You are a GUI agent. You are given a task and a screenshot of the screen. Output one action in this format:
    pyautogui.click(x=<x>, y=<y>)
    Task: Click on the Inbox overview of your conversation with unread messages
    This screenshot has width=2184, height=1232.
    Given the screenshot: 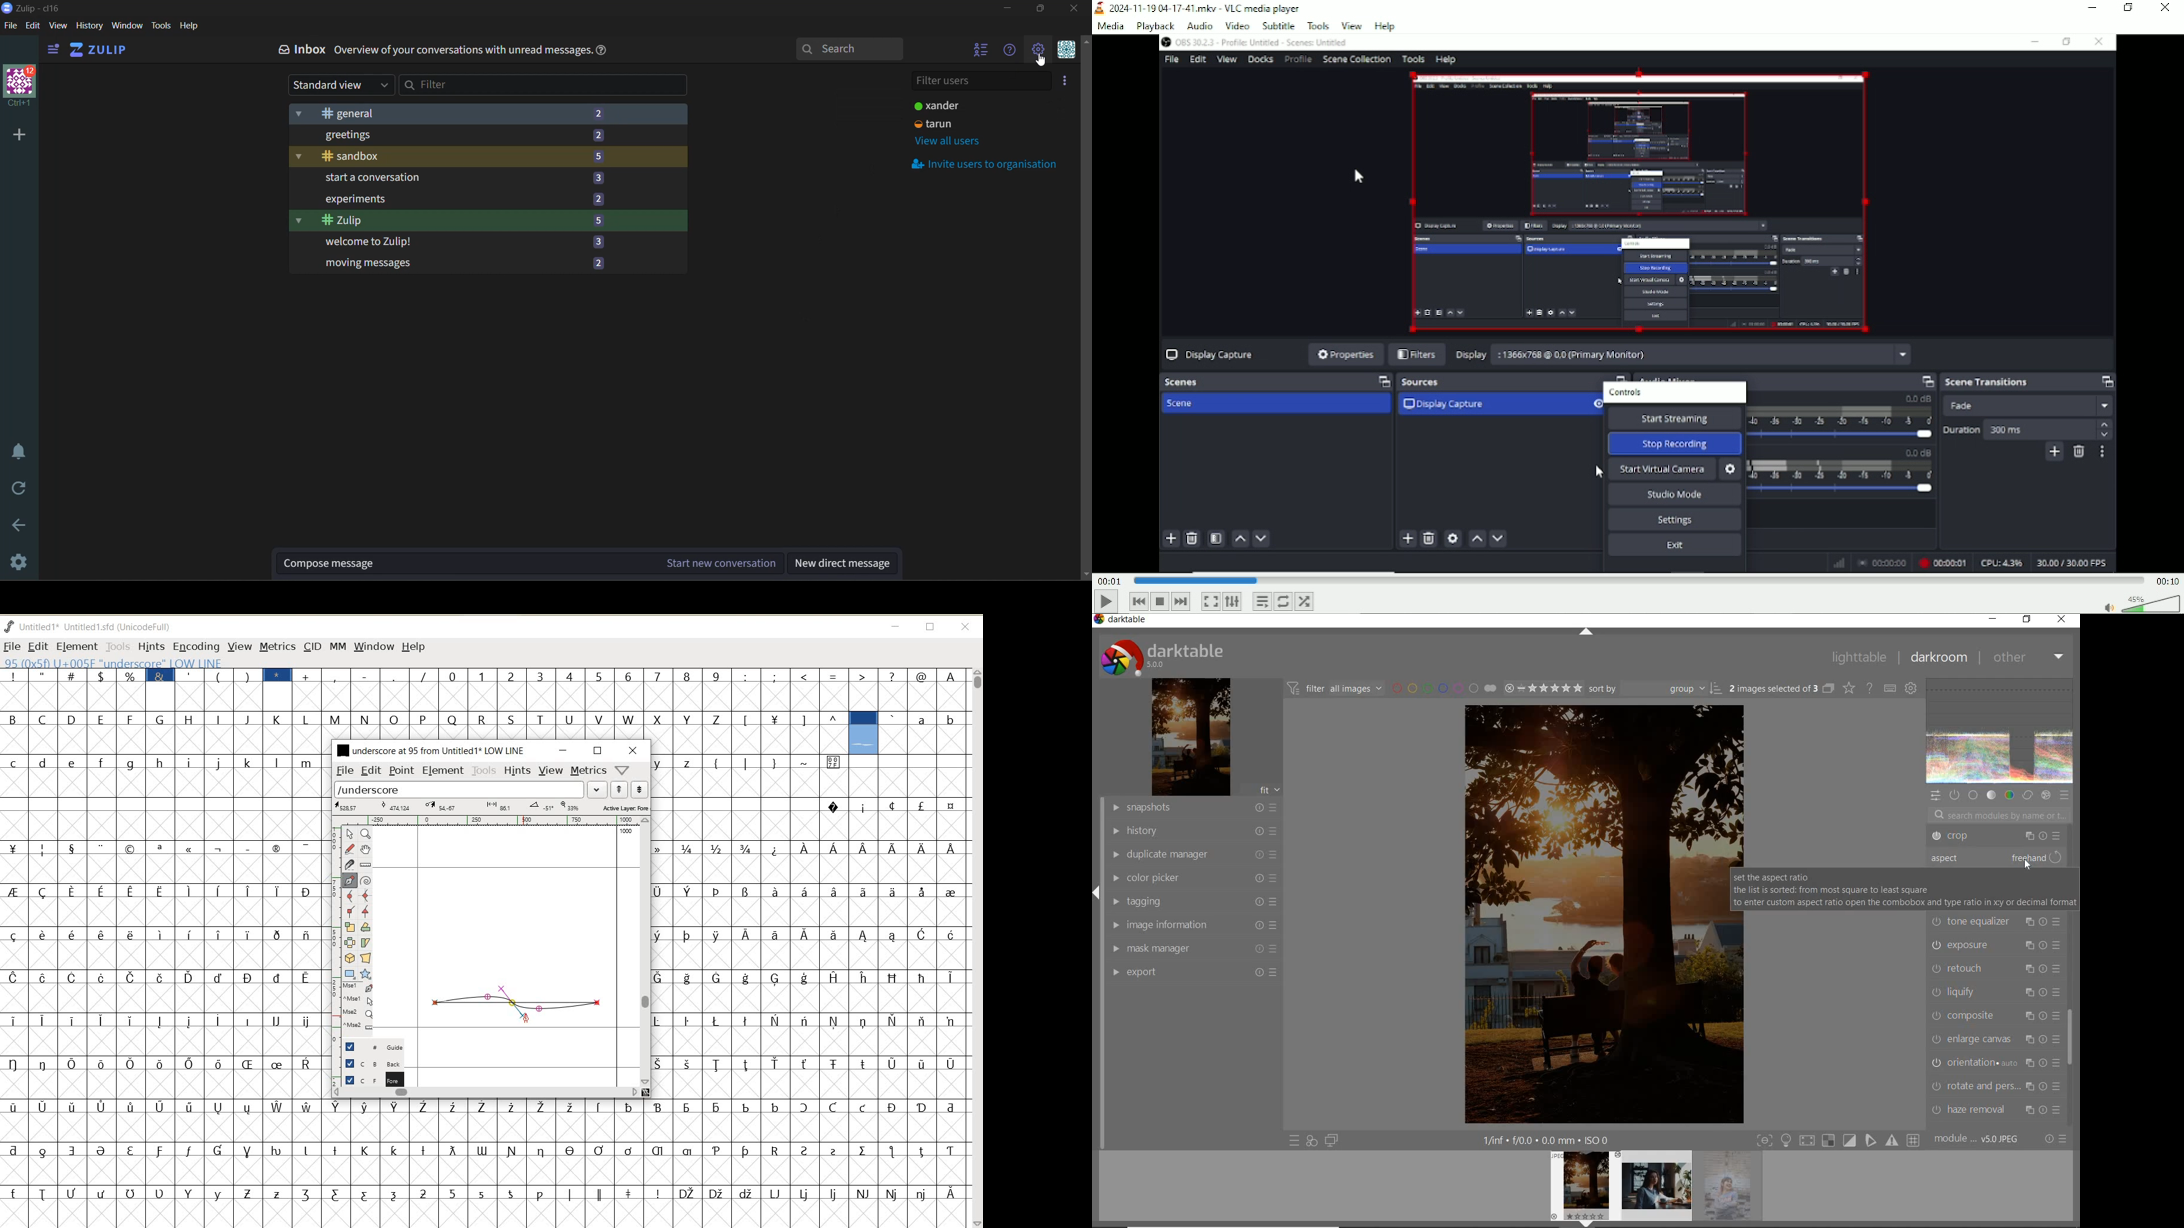 What is the action you would take?
    pyautogui.click(x=433, y=53)
    